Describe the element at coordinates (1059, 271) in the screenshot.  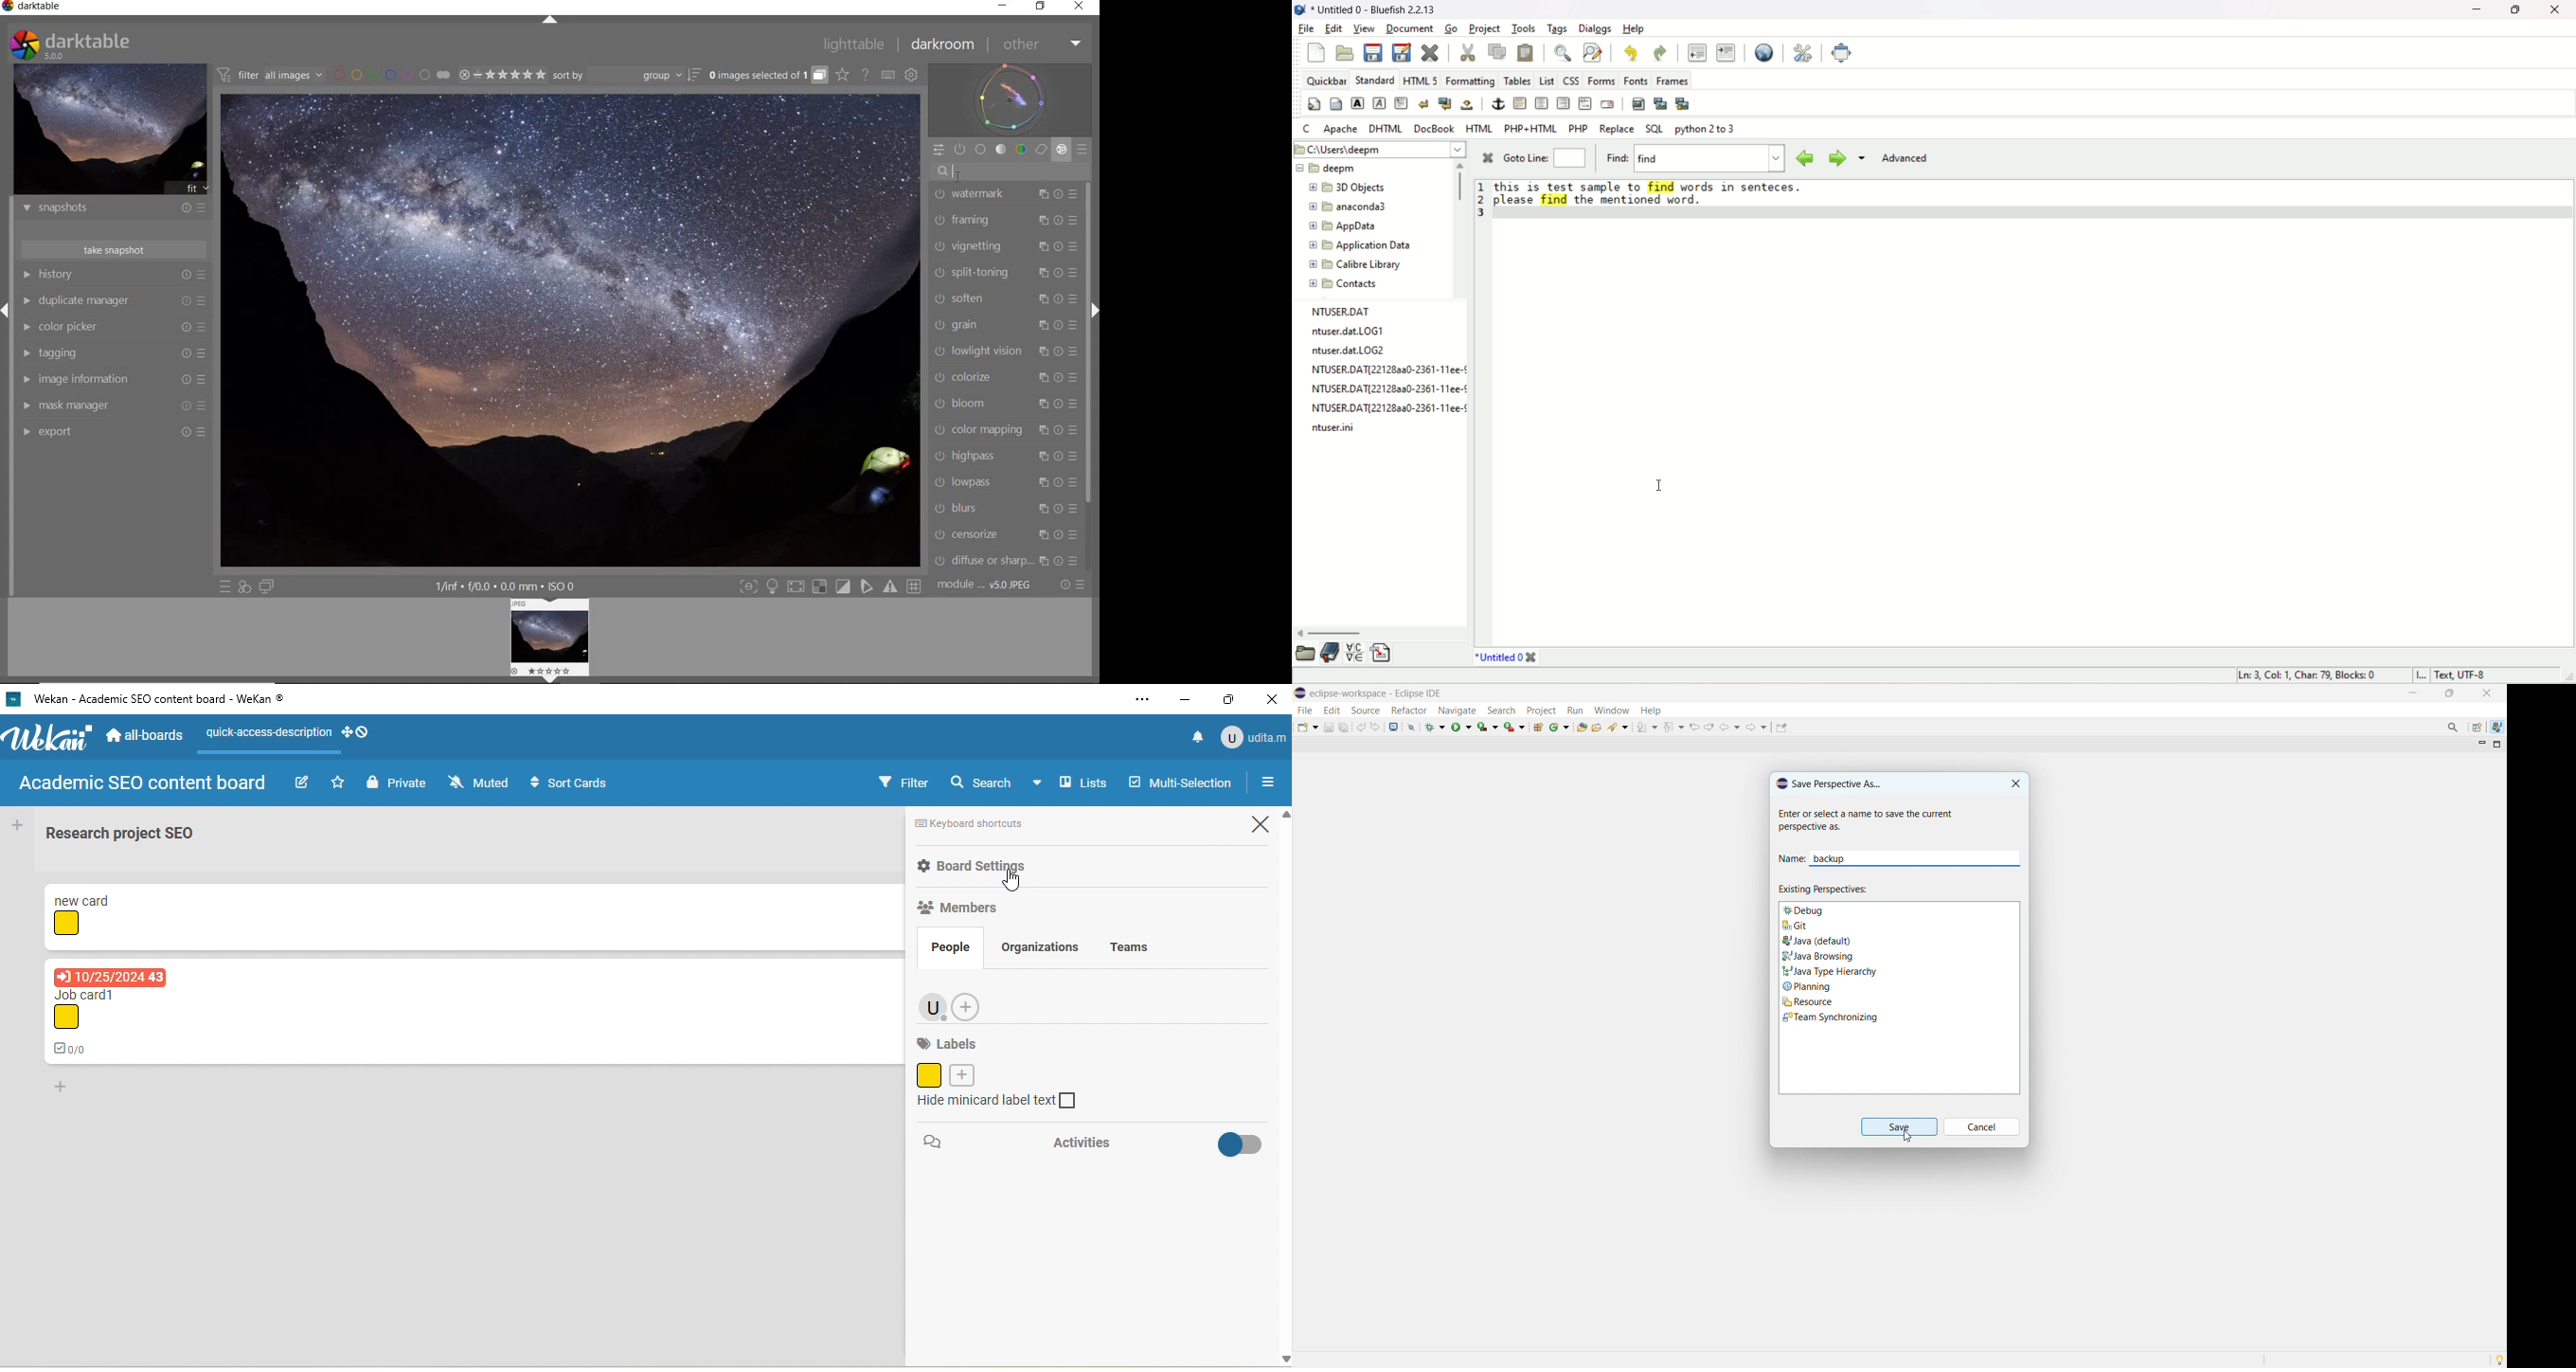
I see `reset parameters` at that location.